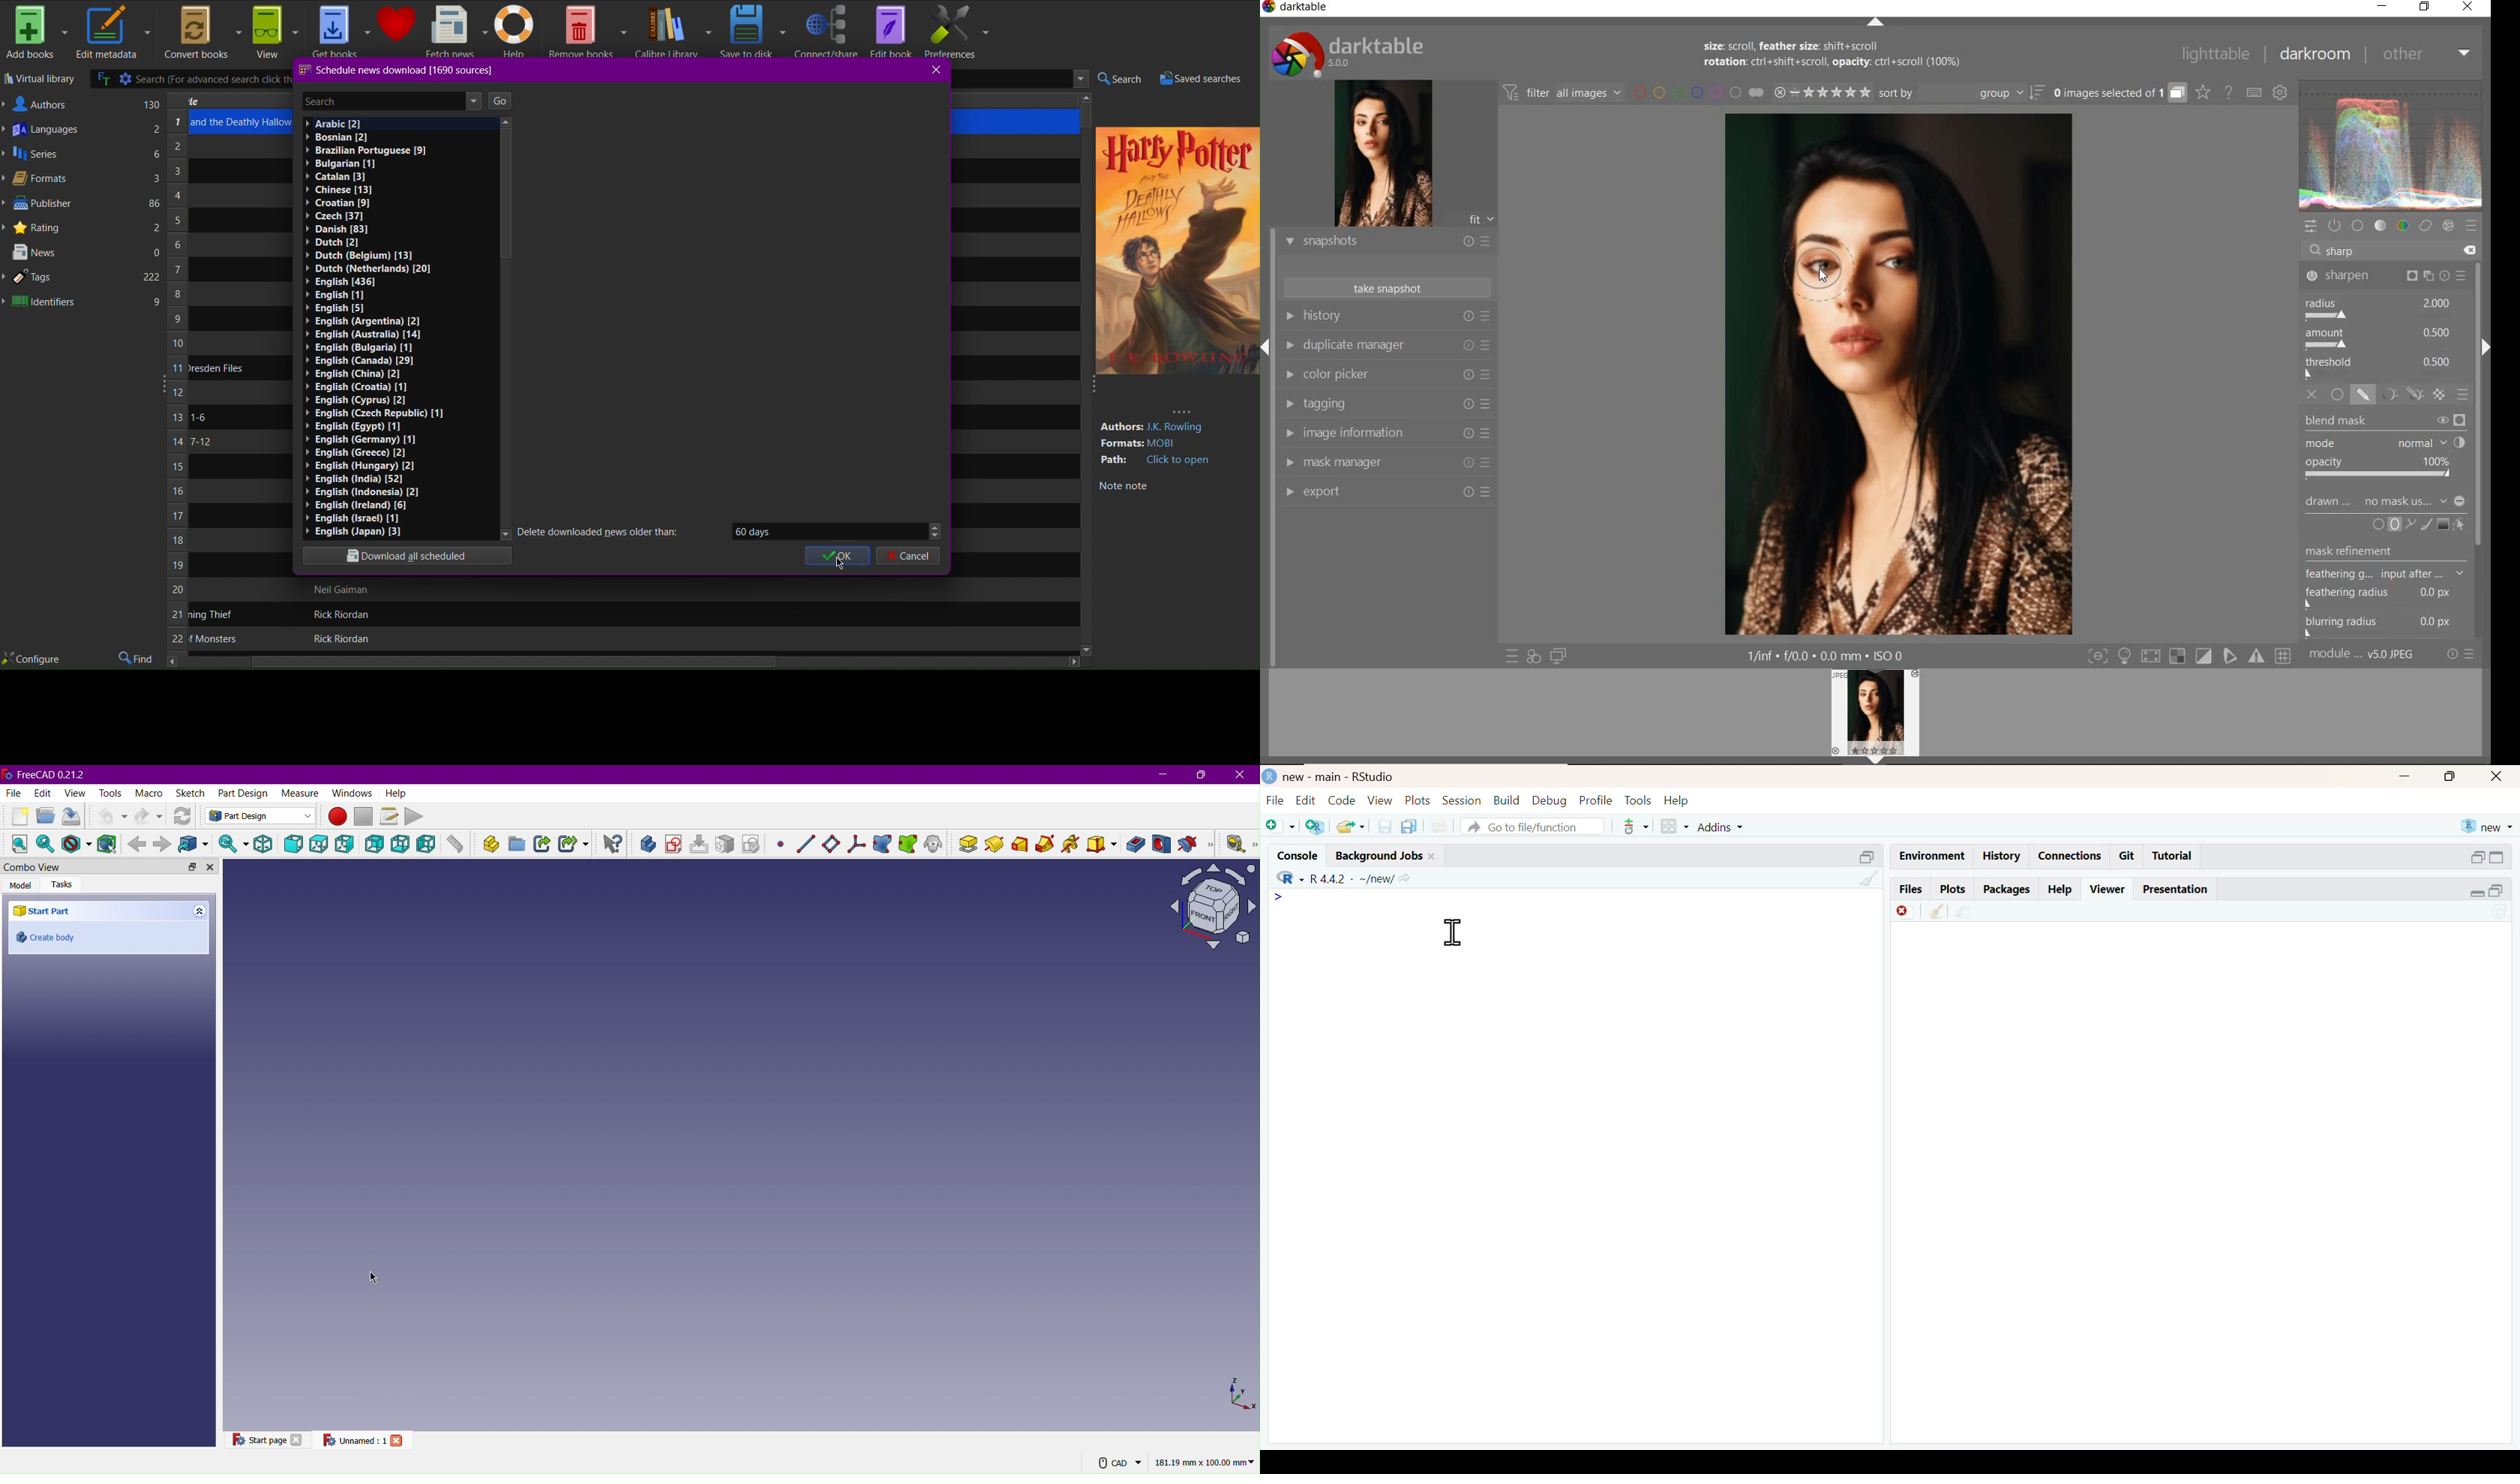 The height and width of the screenshot is (1484, 2520). I want to click on share folder as, so click(1352, 827).